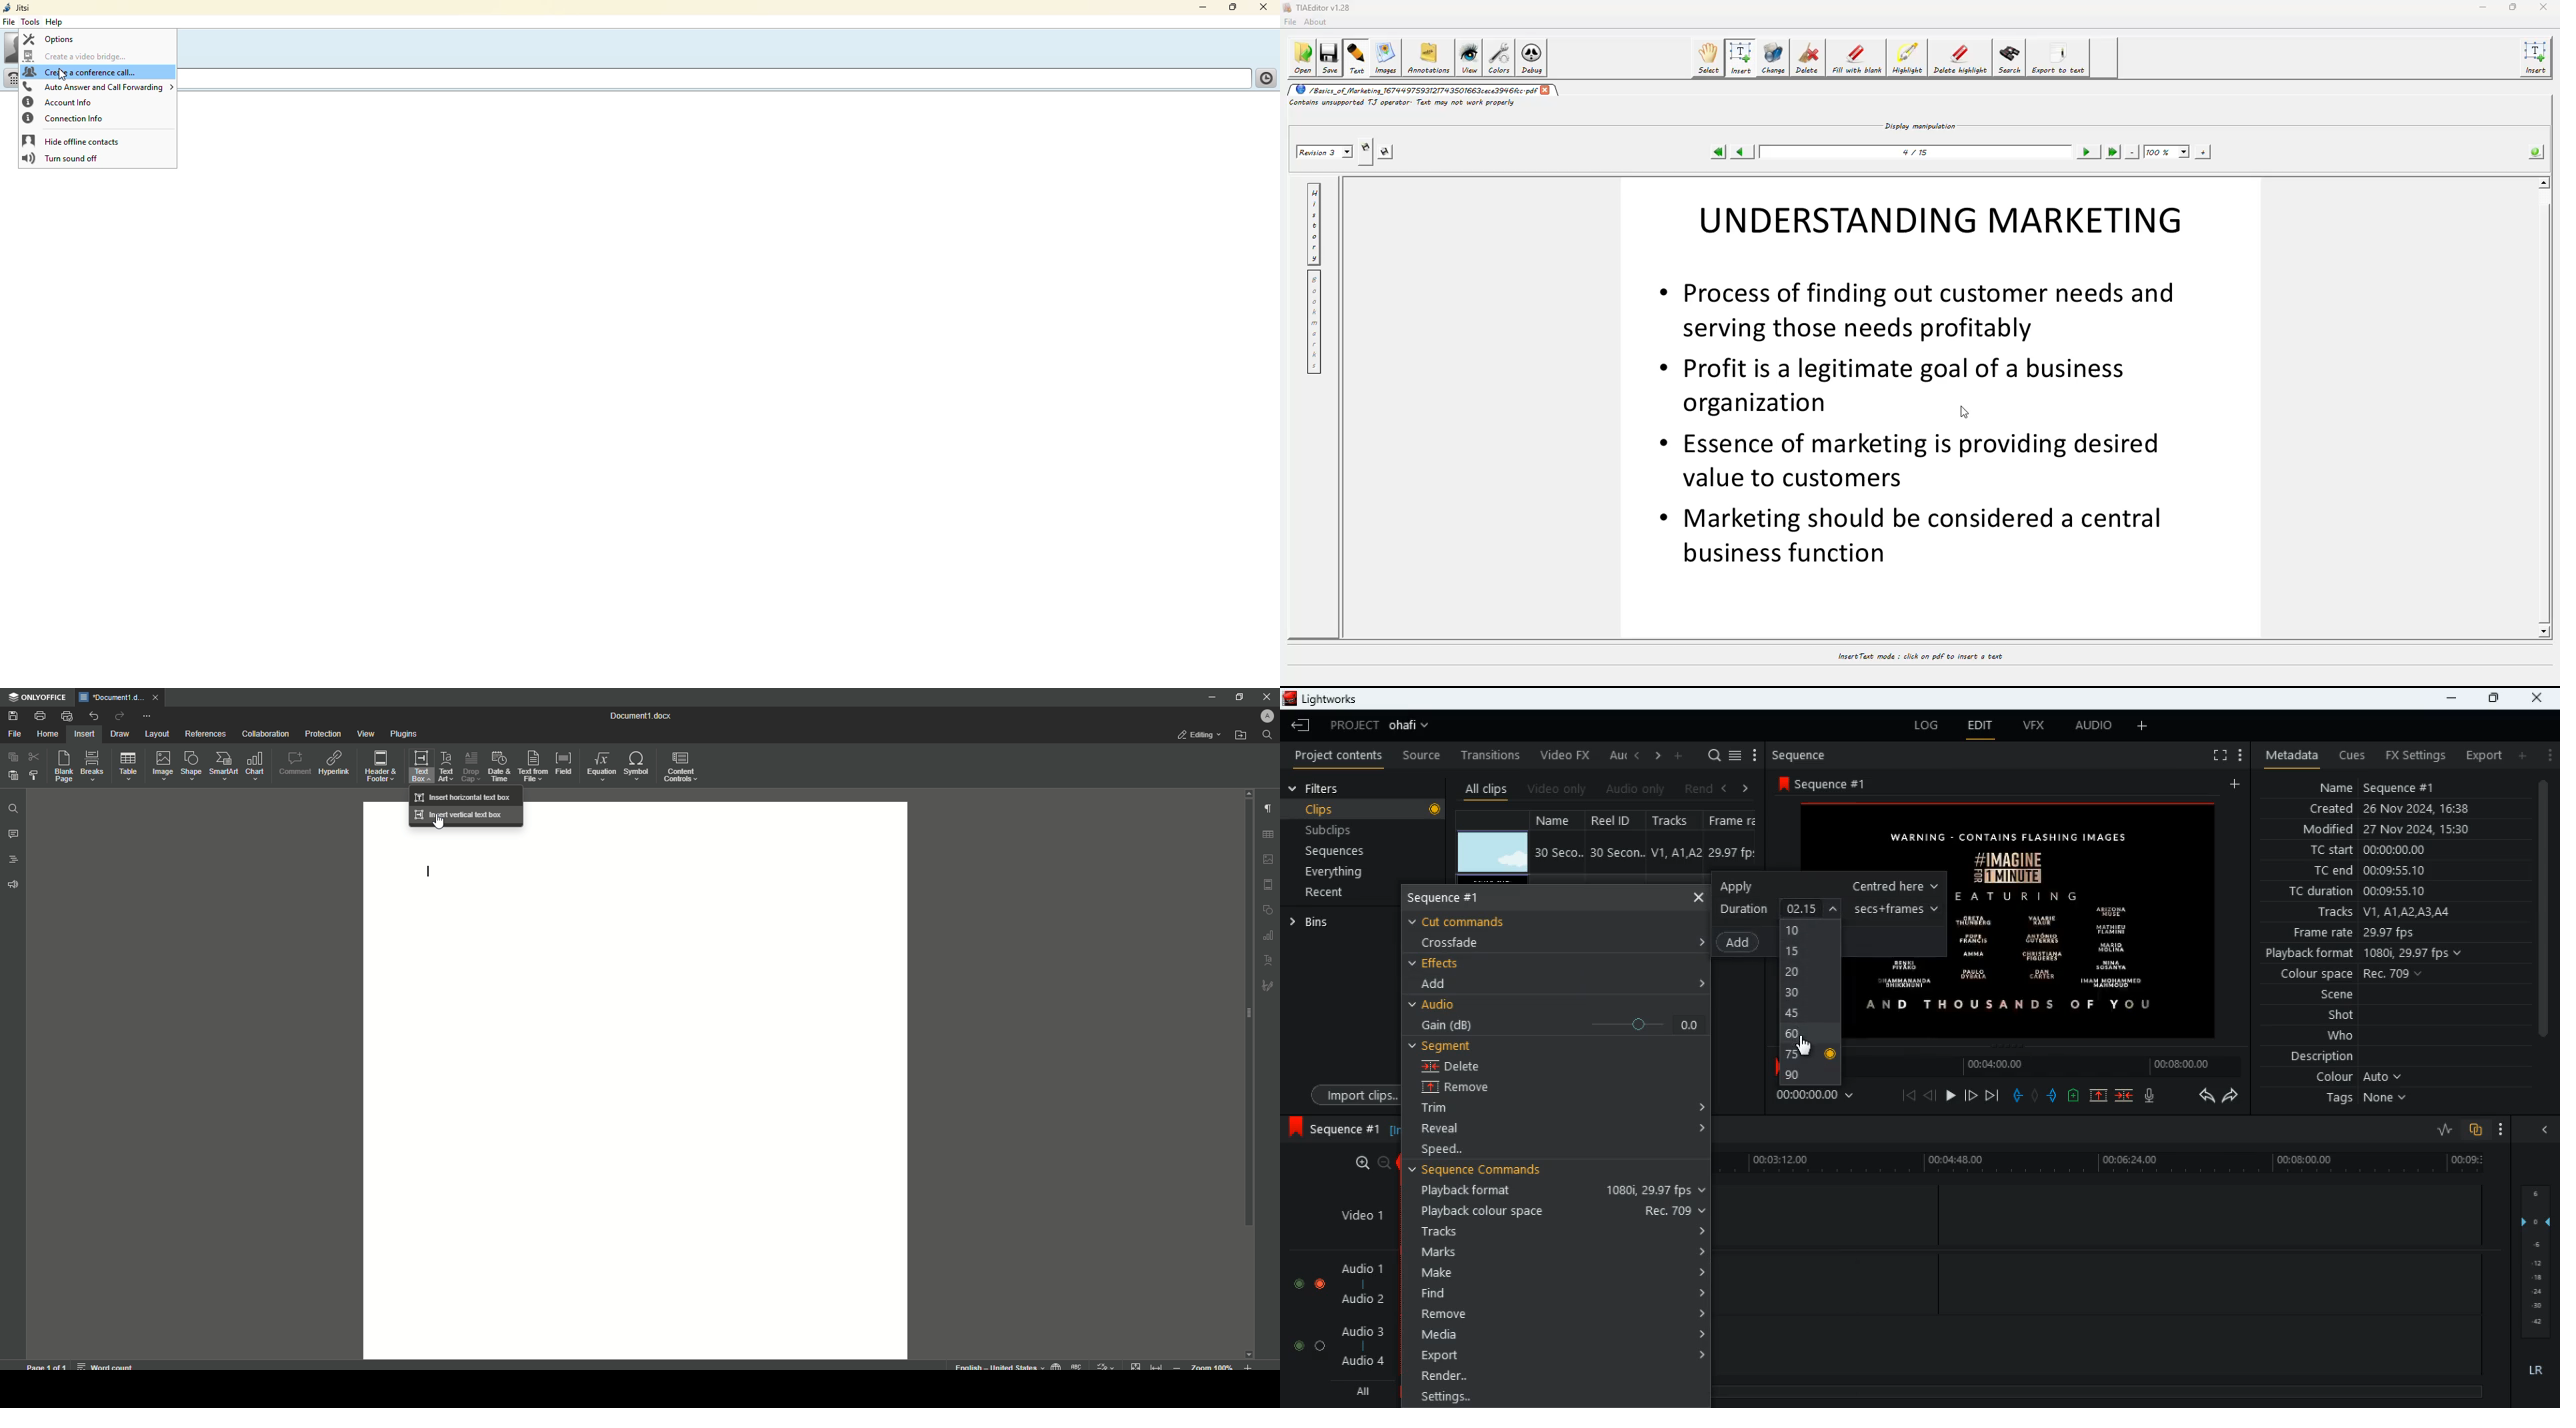 Image resolution: width=2576 pixels, height=1428 pixels. I want to click on fit to page, so click(1137, 1366).